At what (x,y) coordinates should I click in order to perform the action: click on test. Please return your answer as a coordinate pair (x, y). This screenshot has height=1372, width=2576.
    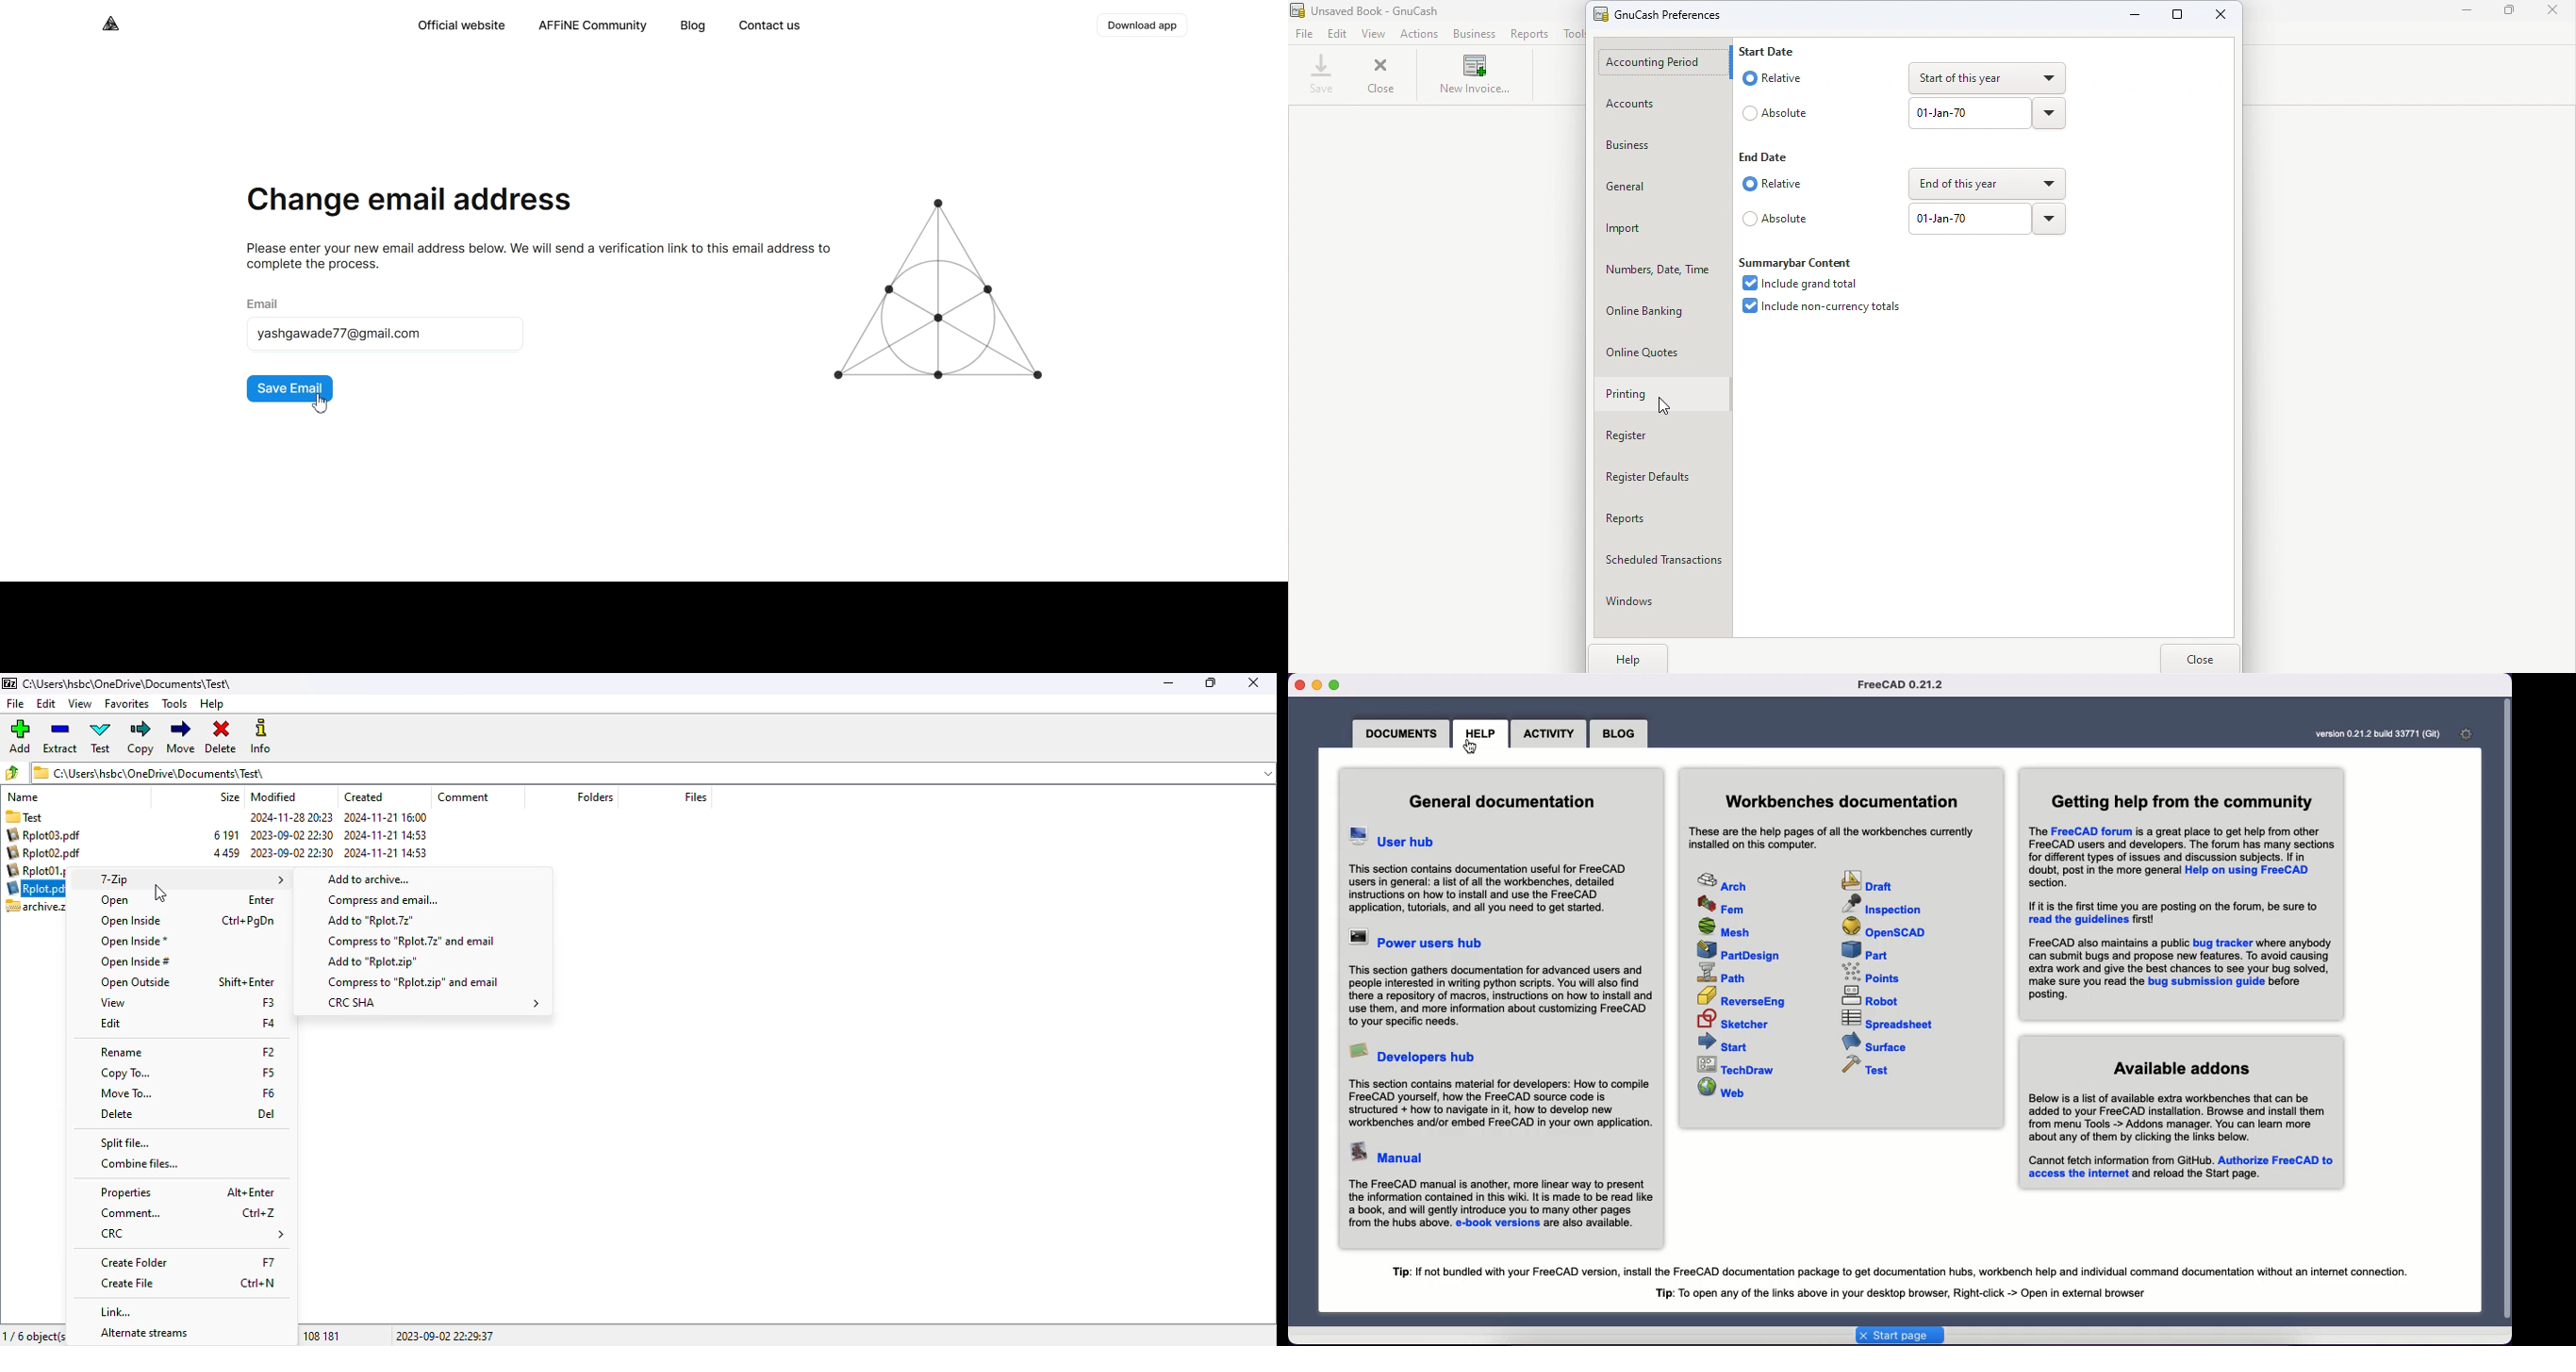
    Looking at the image, I should click on (102, 737).